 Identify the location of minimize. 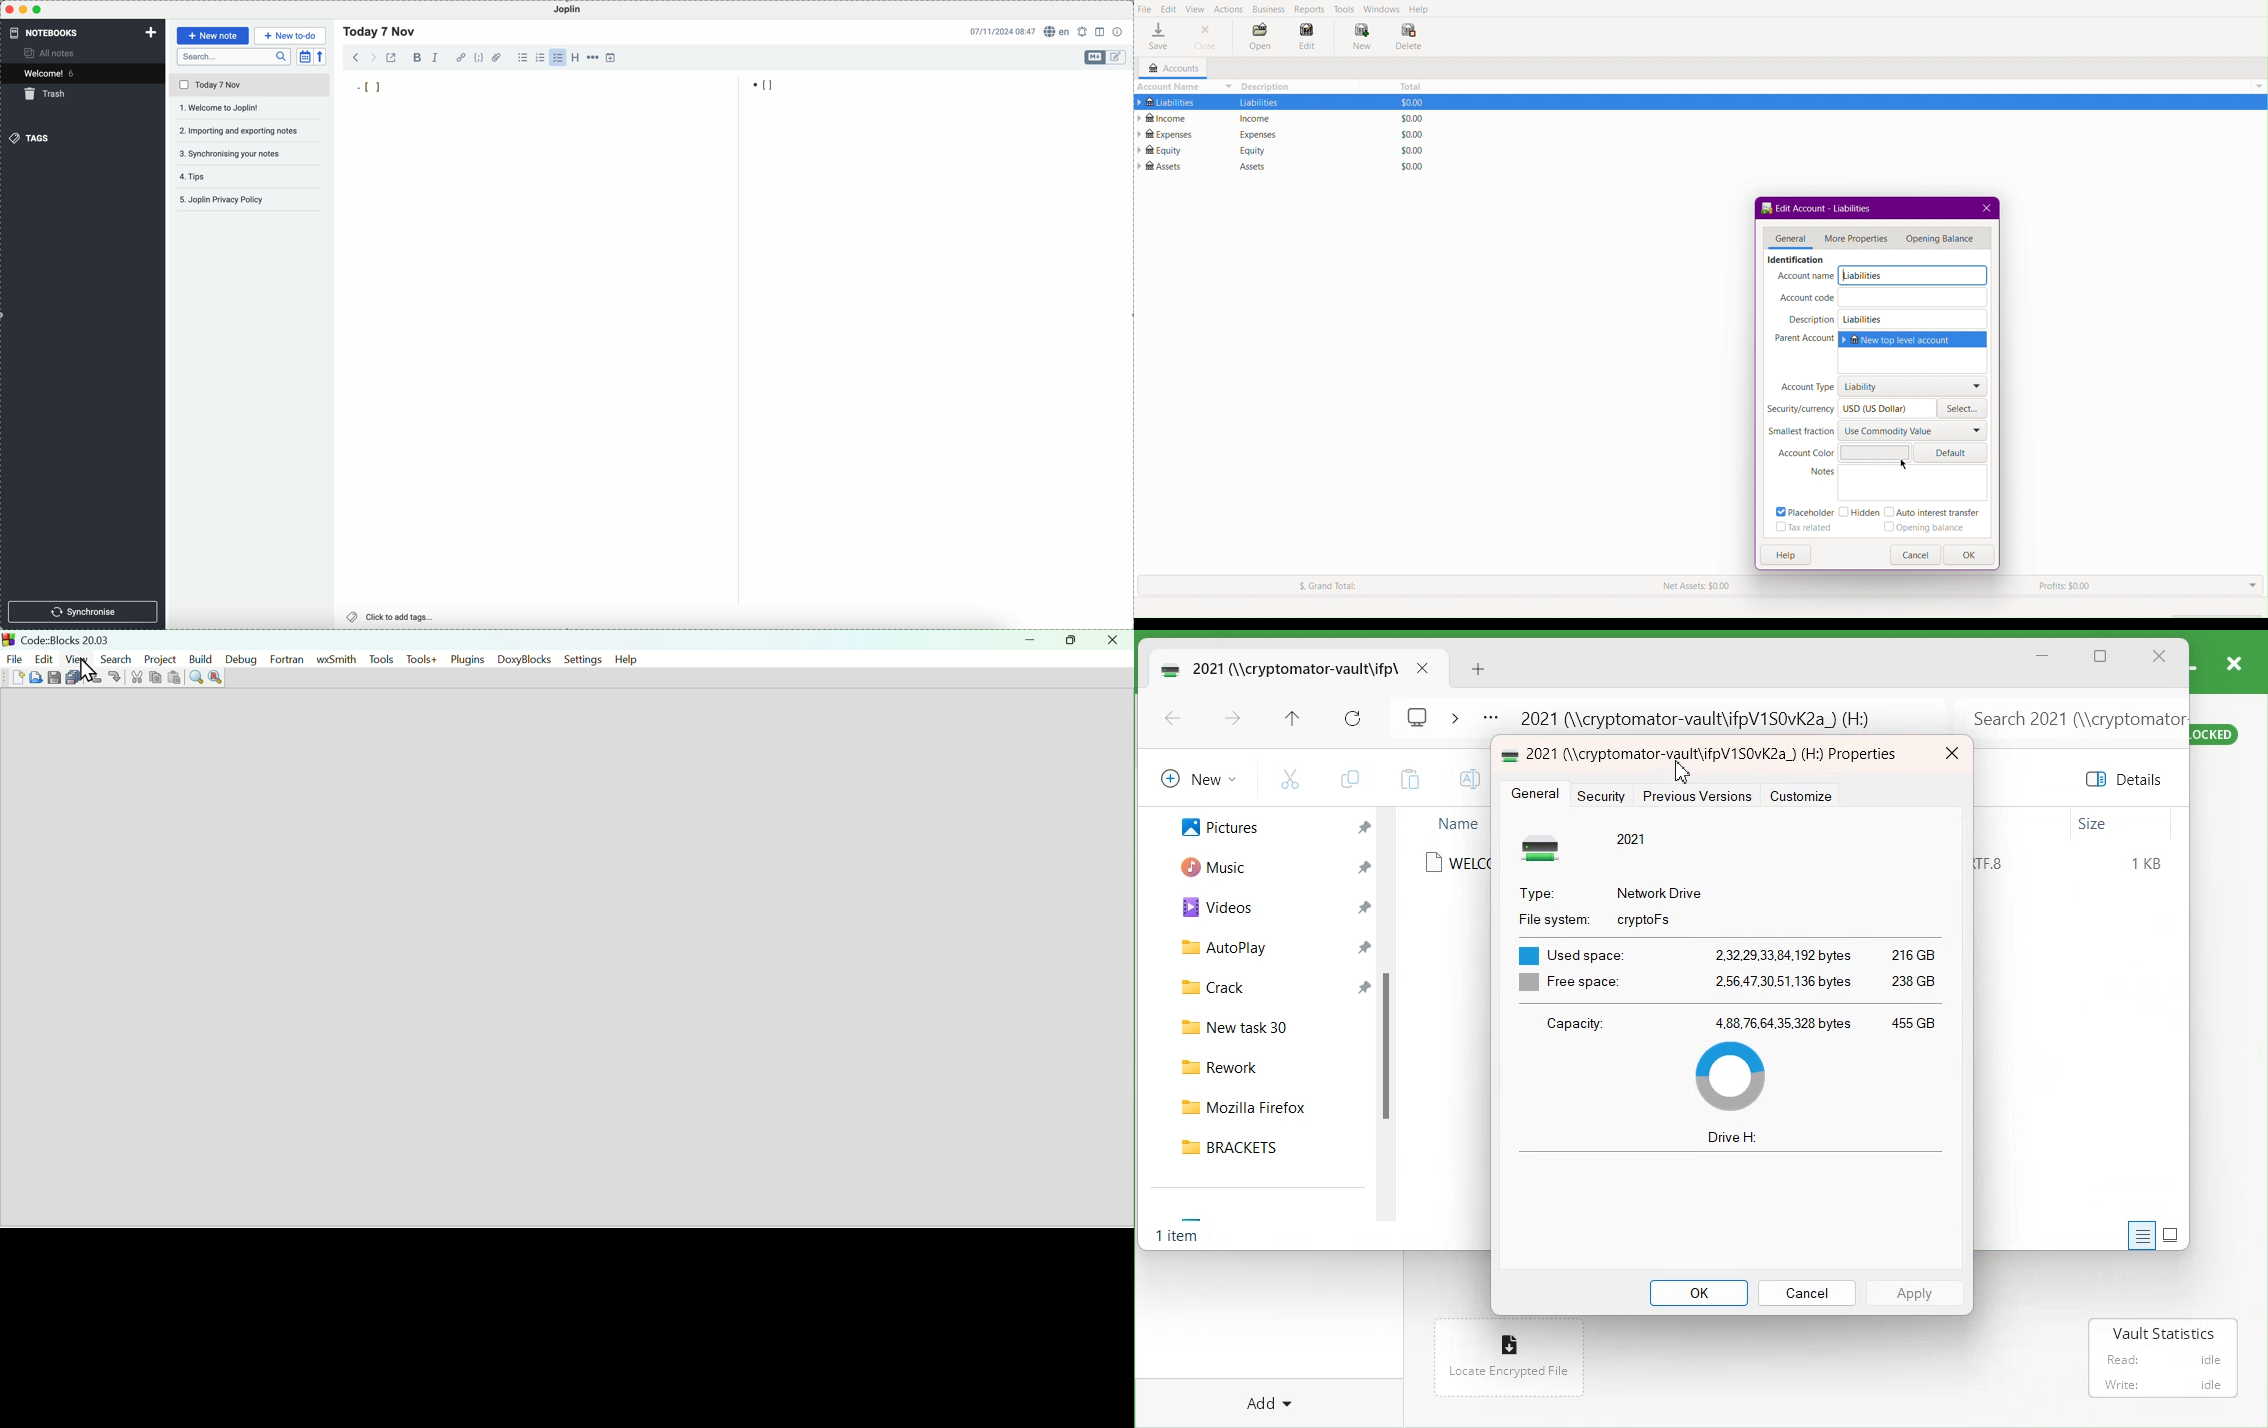
(24, 9).